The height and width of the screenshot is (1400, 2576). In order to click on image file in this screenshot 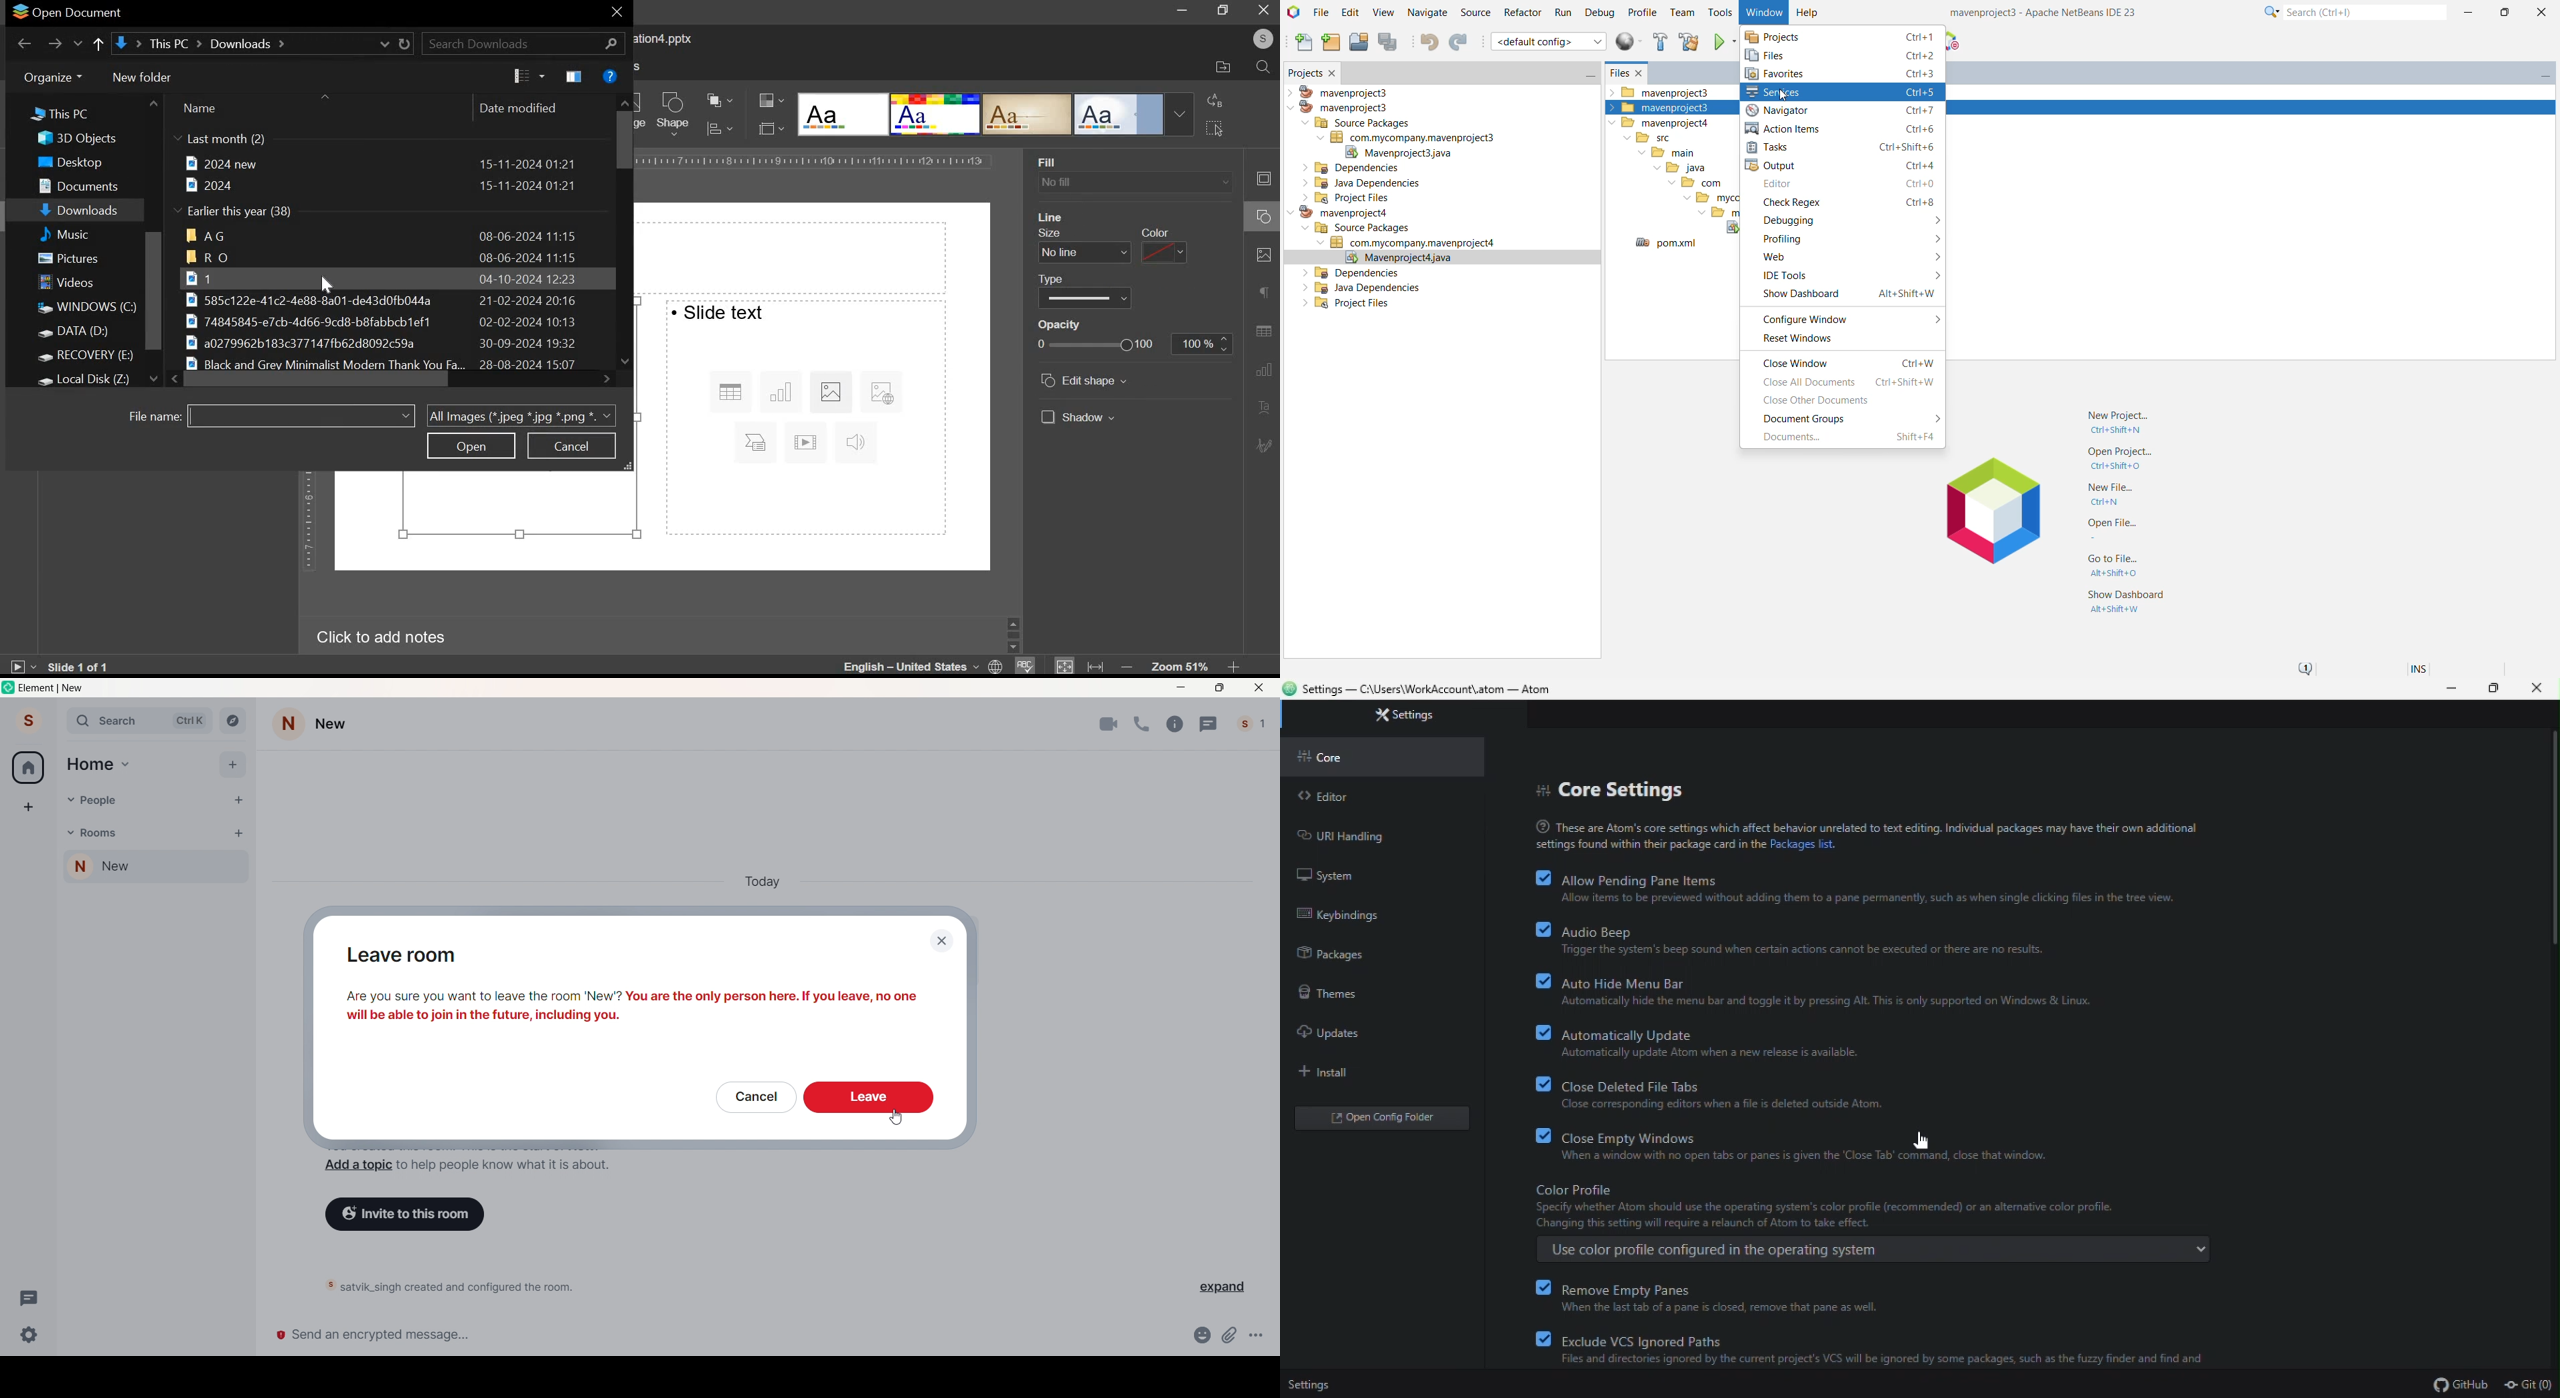, I will do `click(390, 344)`.